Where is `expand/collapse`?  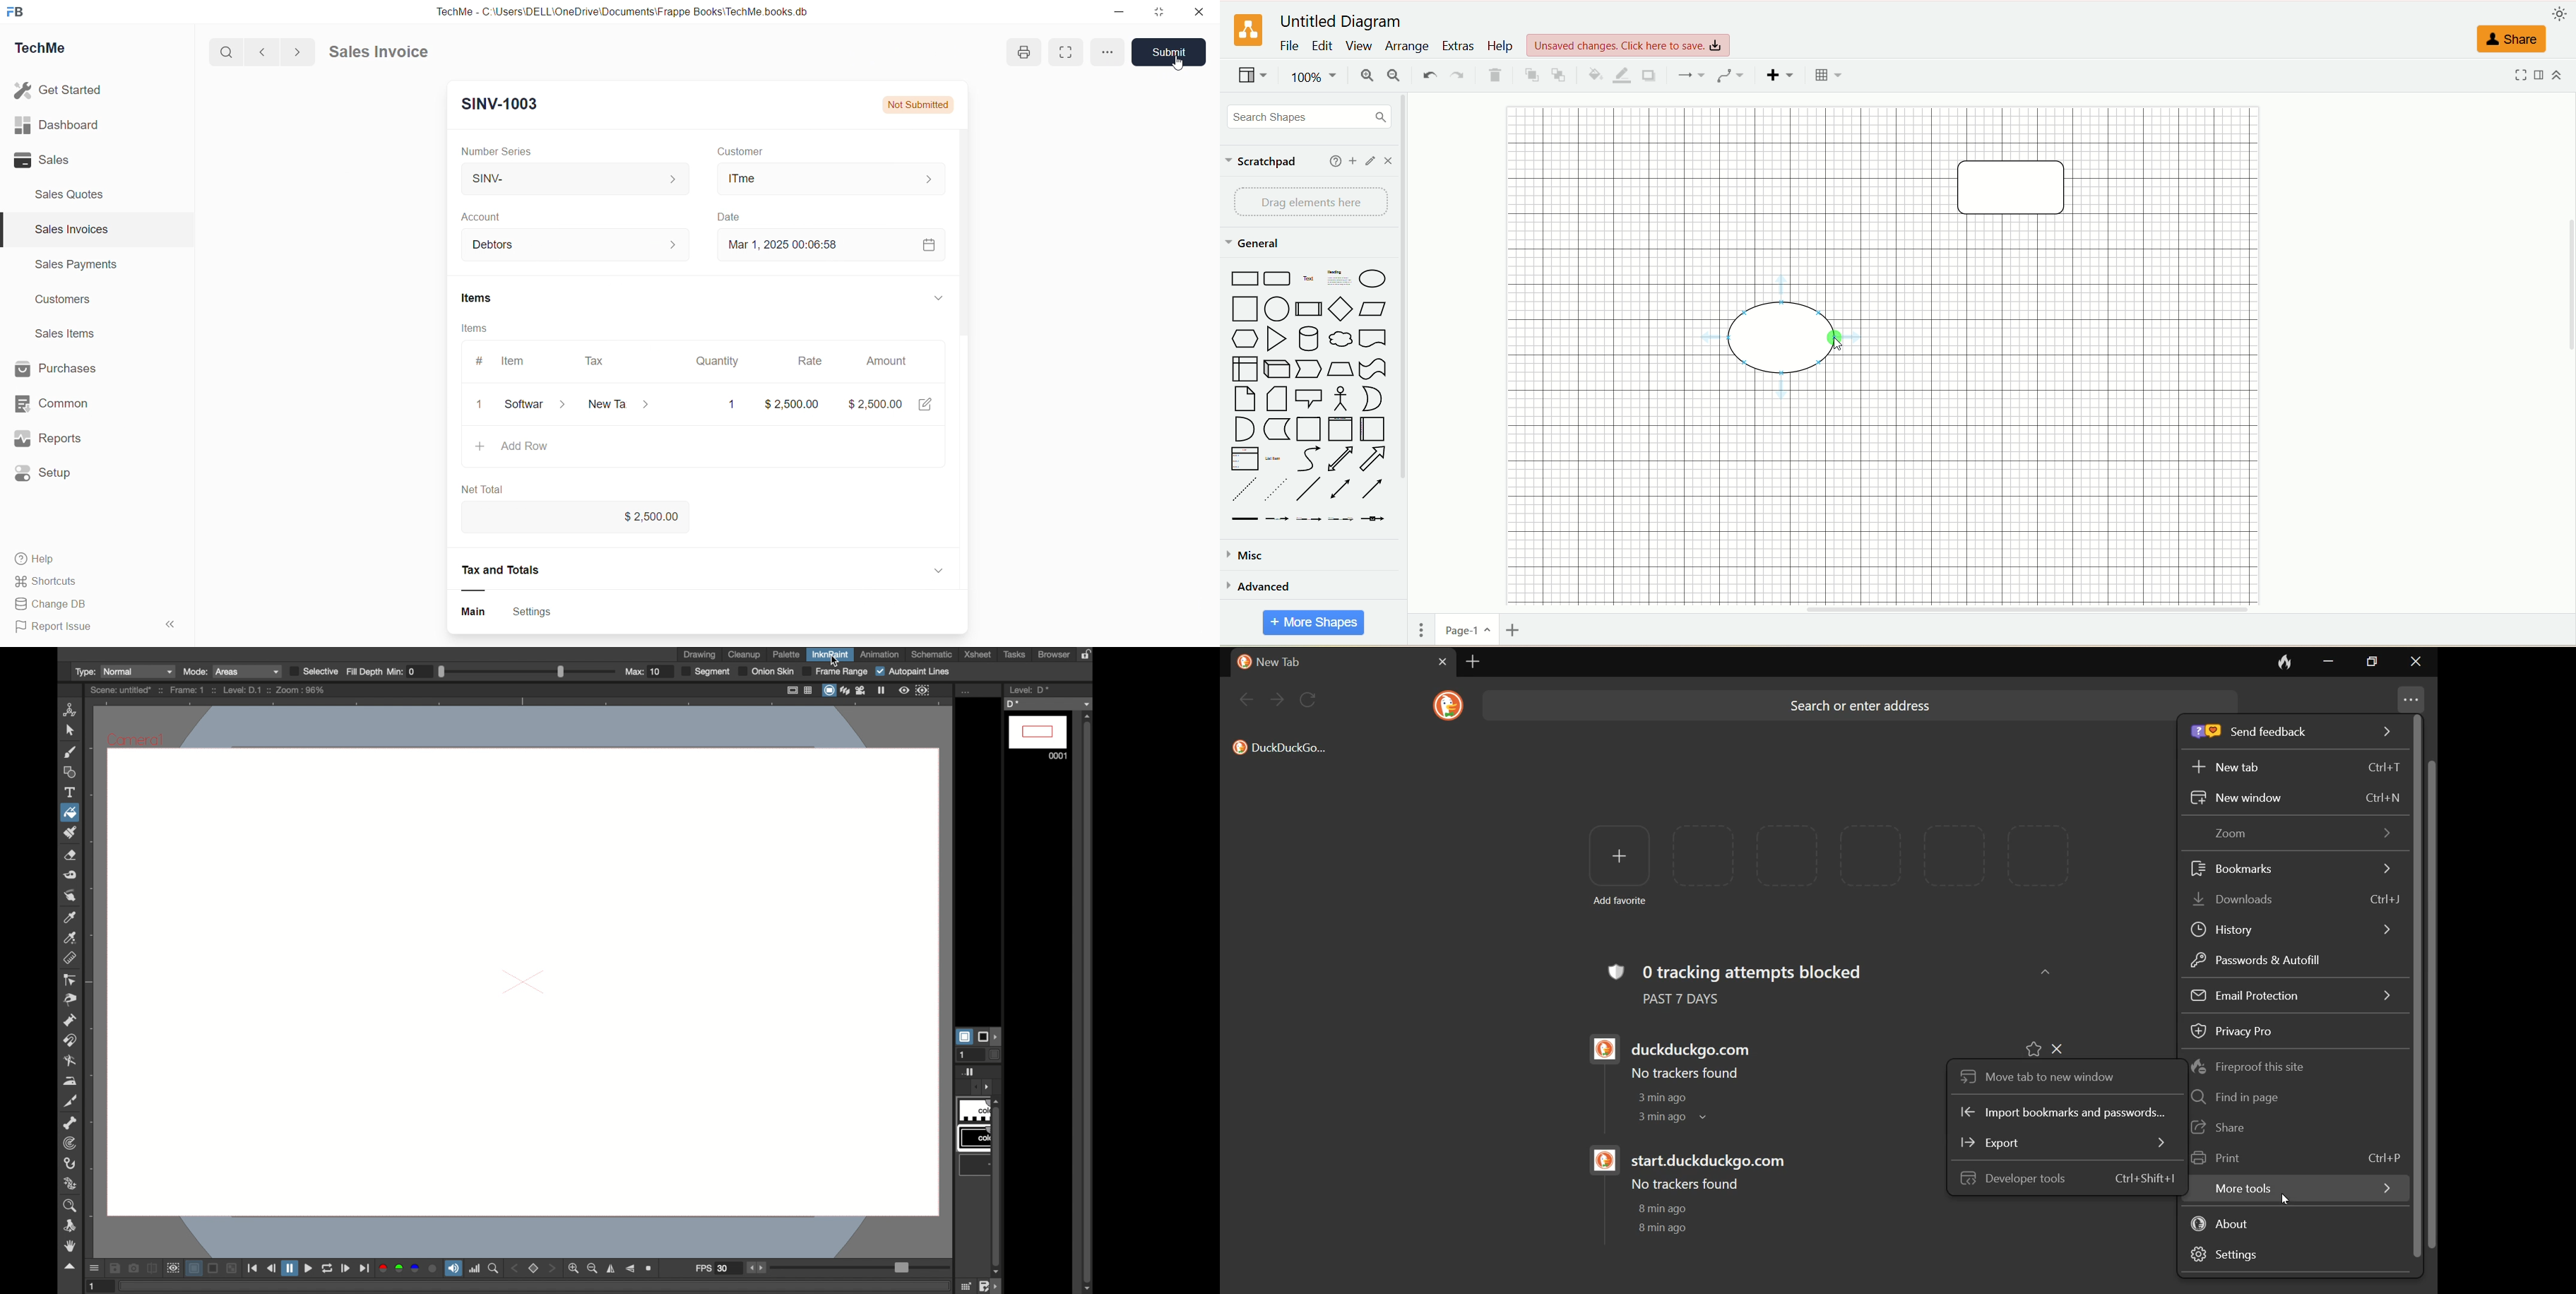
expand/collapse is located at coordinates (2561, 76).